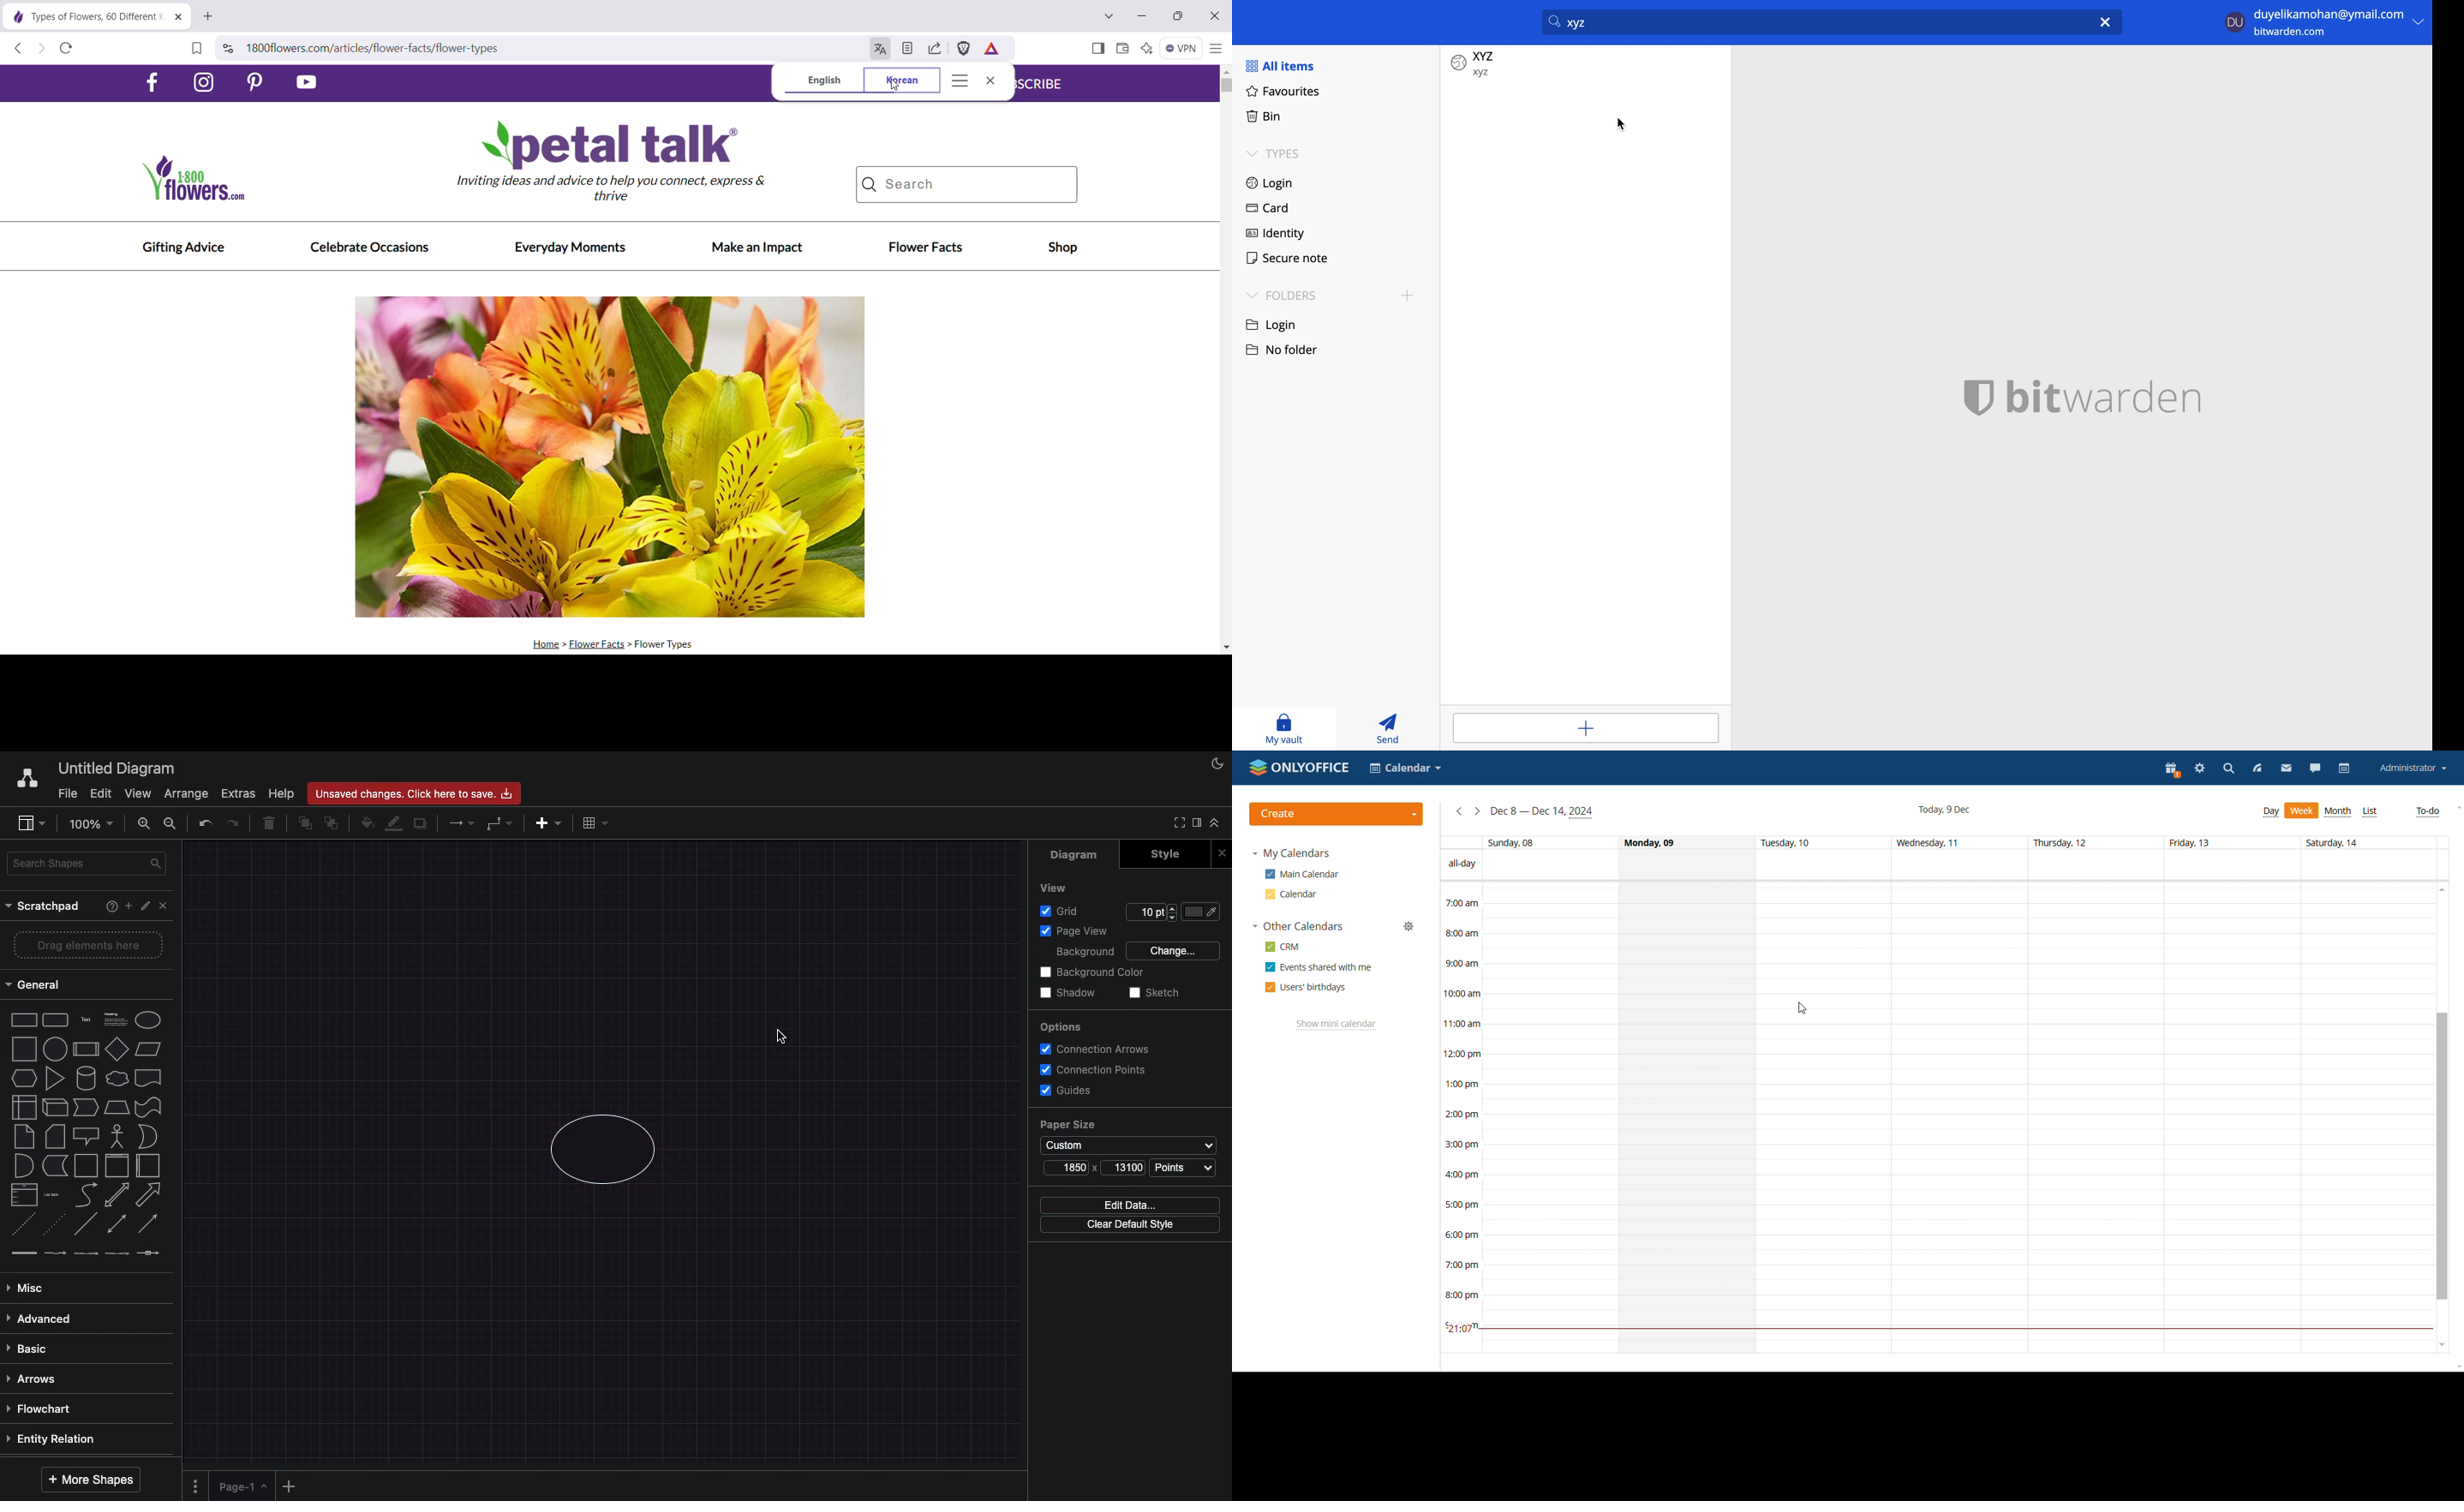  What do you see at coordinates (1584, 728) in the screenshot?
I see `add items` at bounding box center [1584, 728].